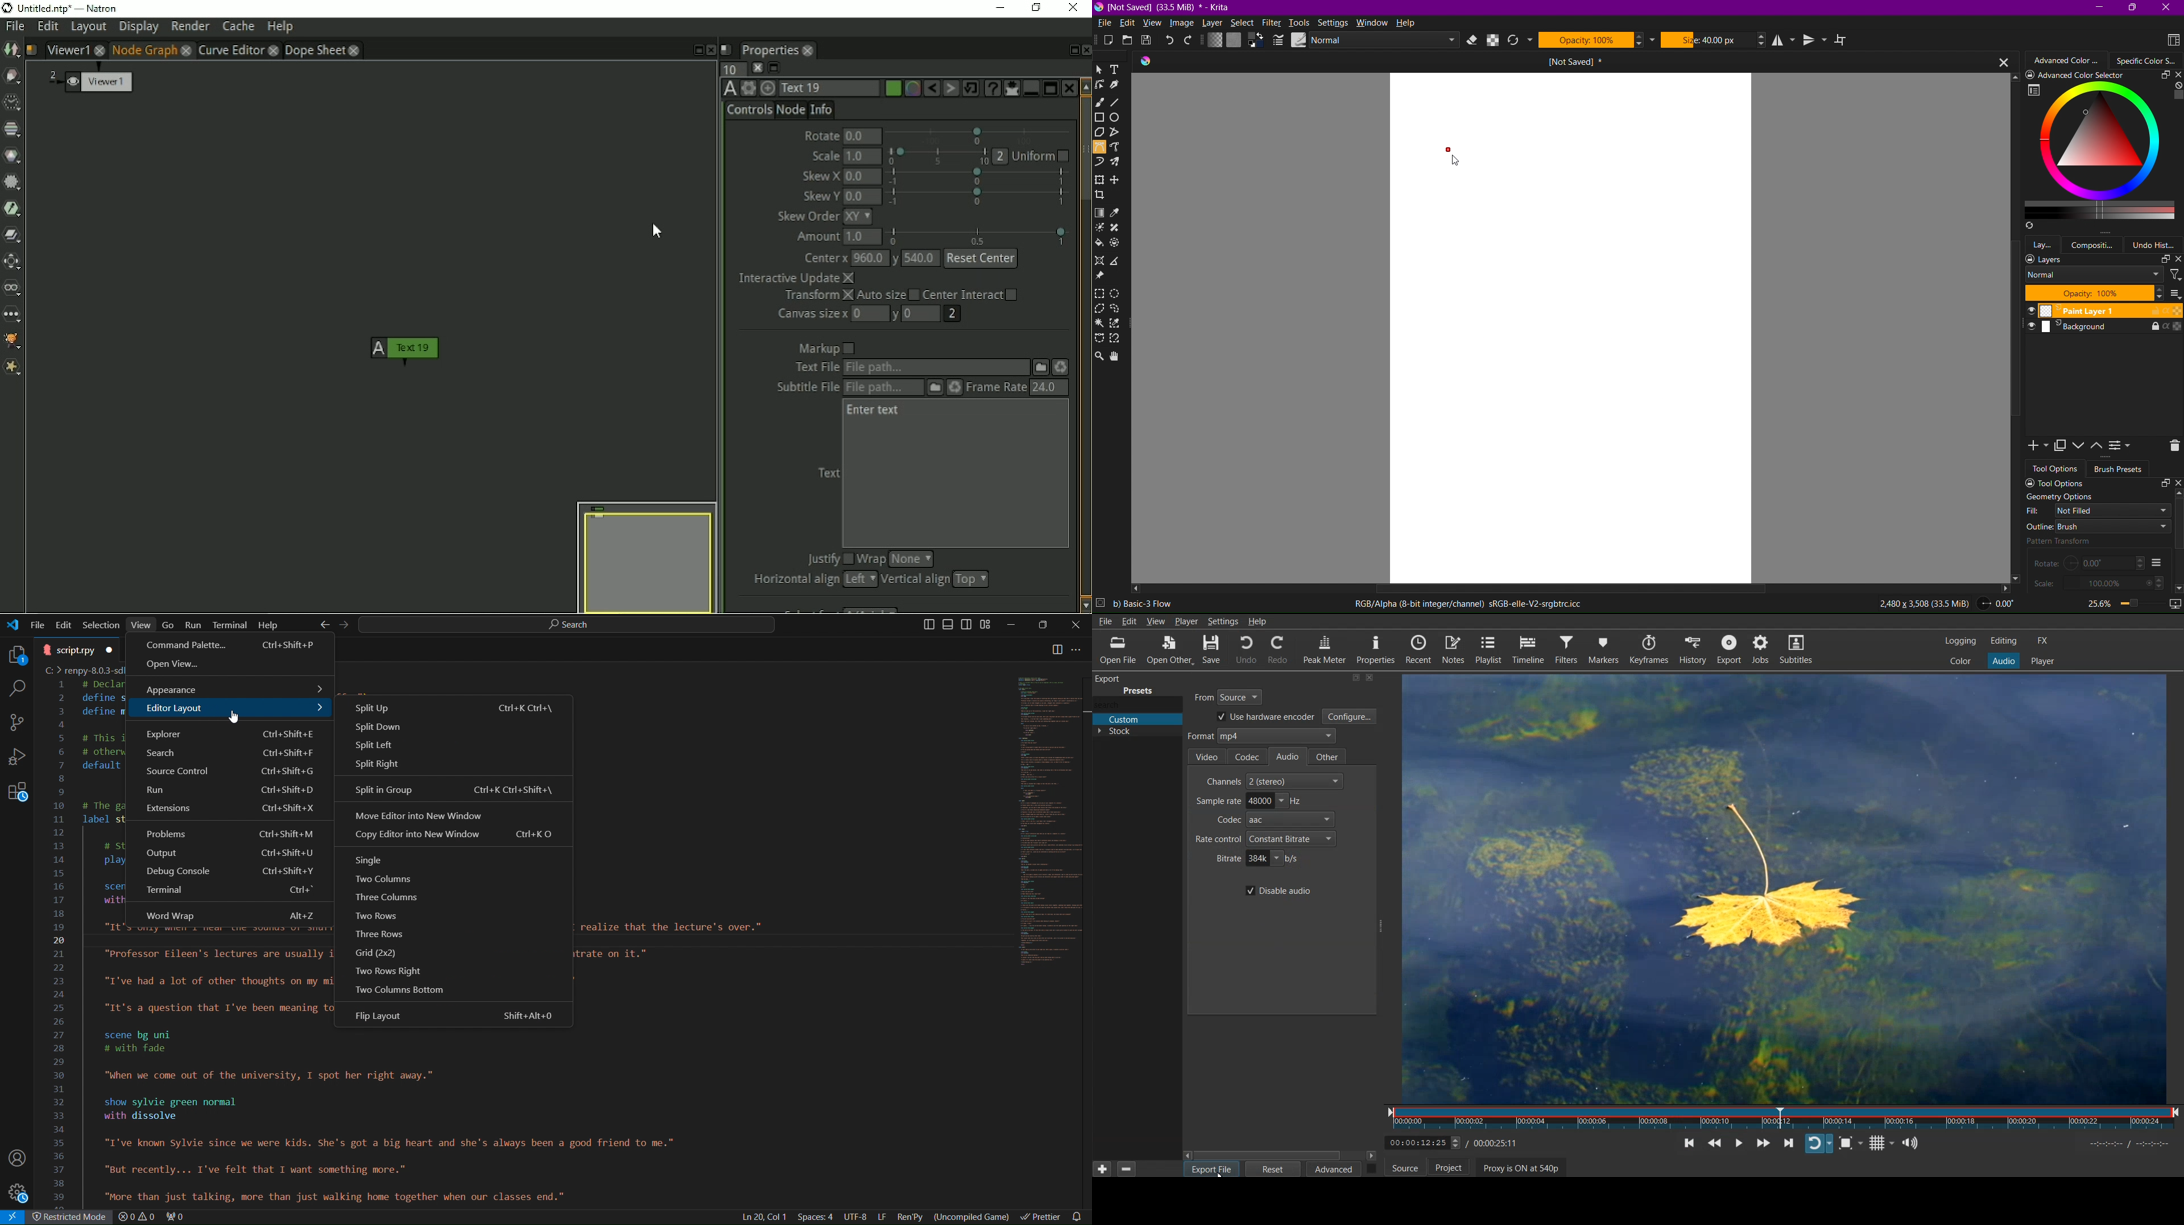 Image resolution: width=2184 pixels, height=1232 pixels. I want to click on Paint Layer 1, so click(2099, 311).